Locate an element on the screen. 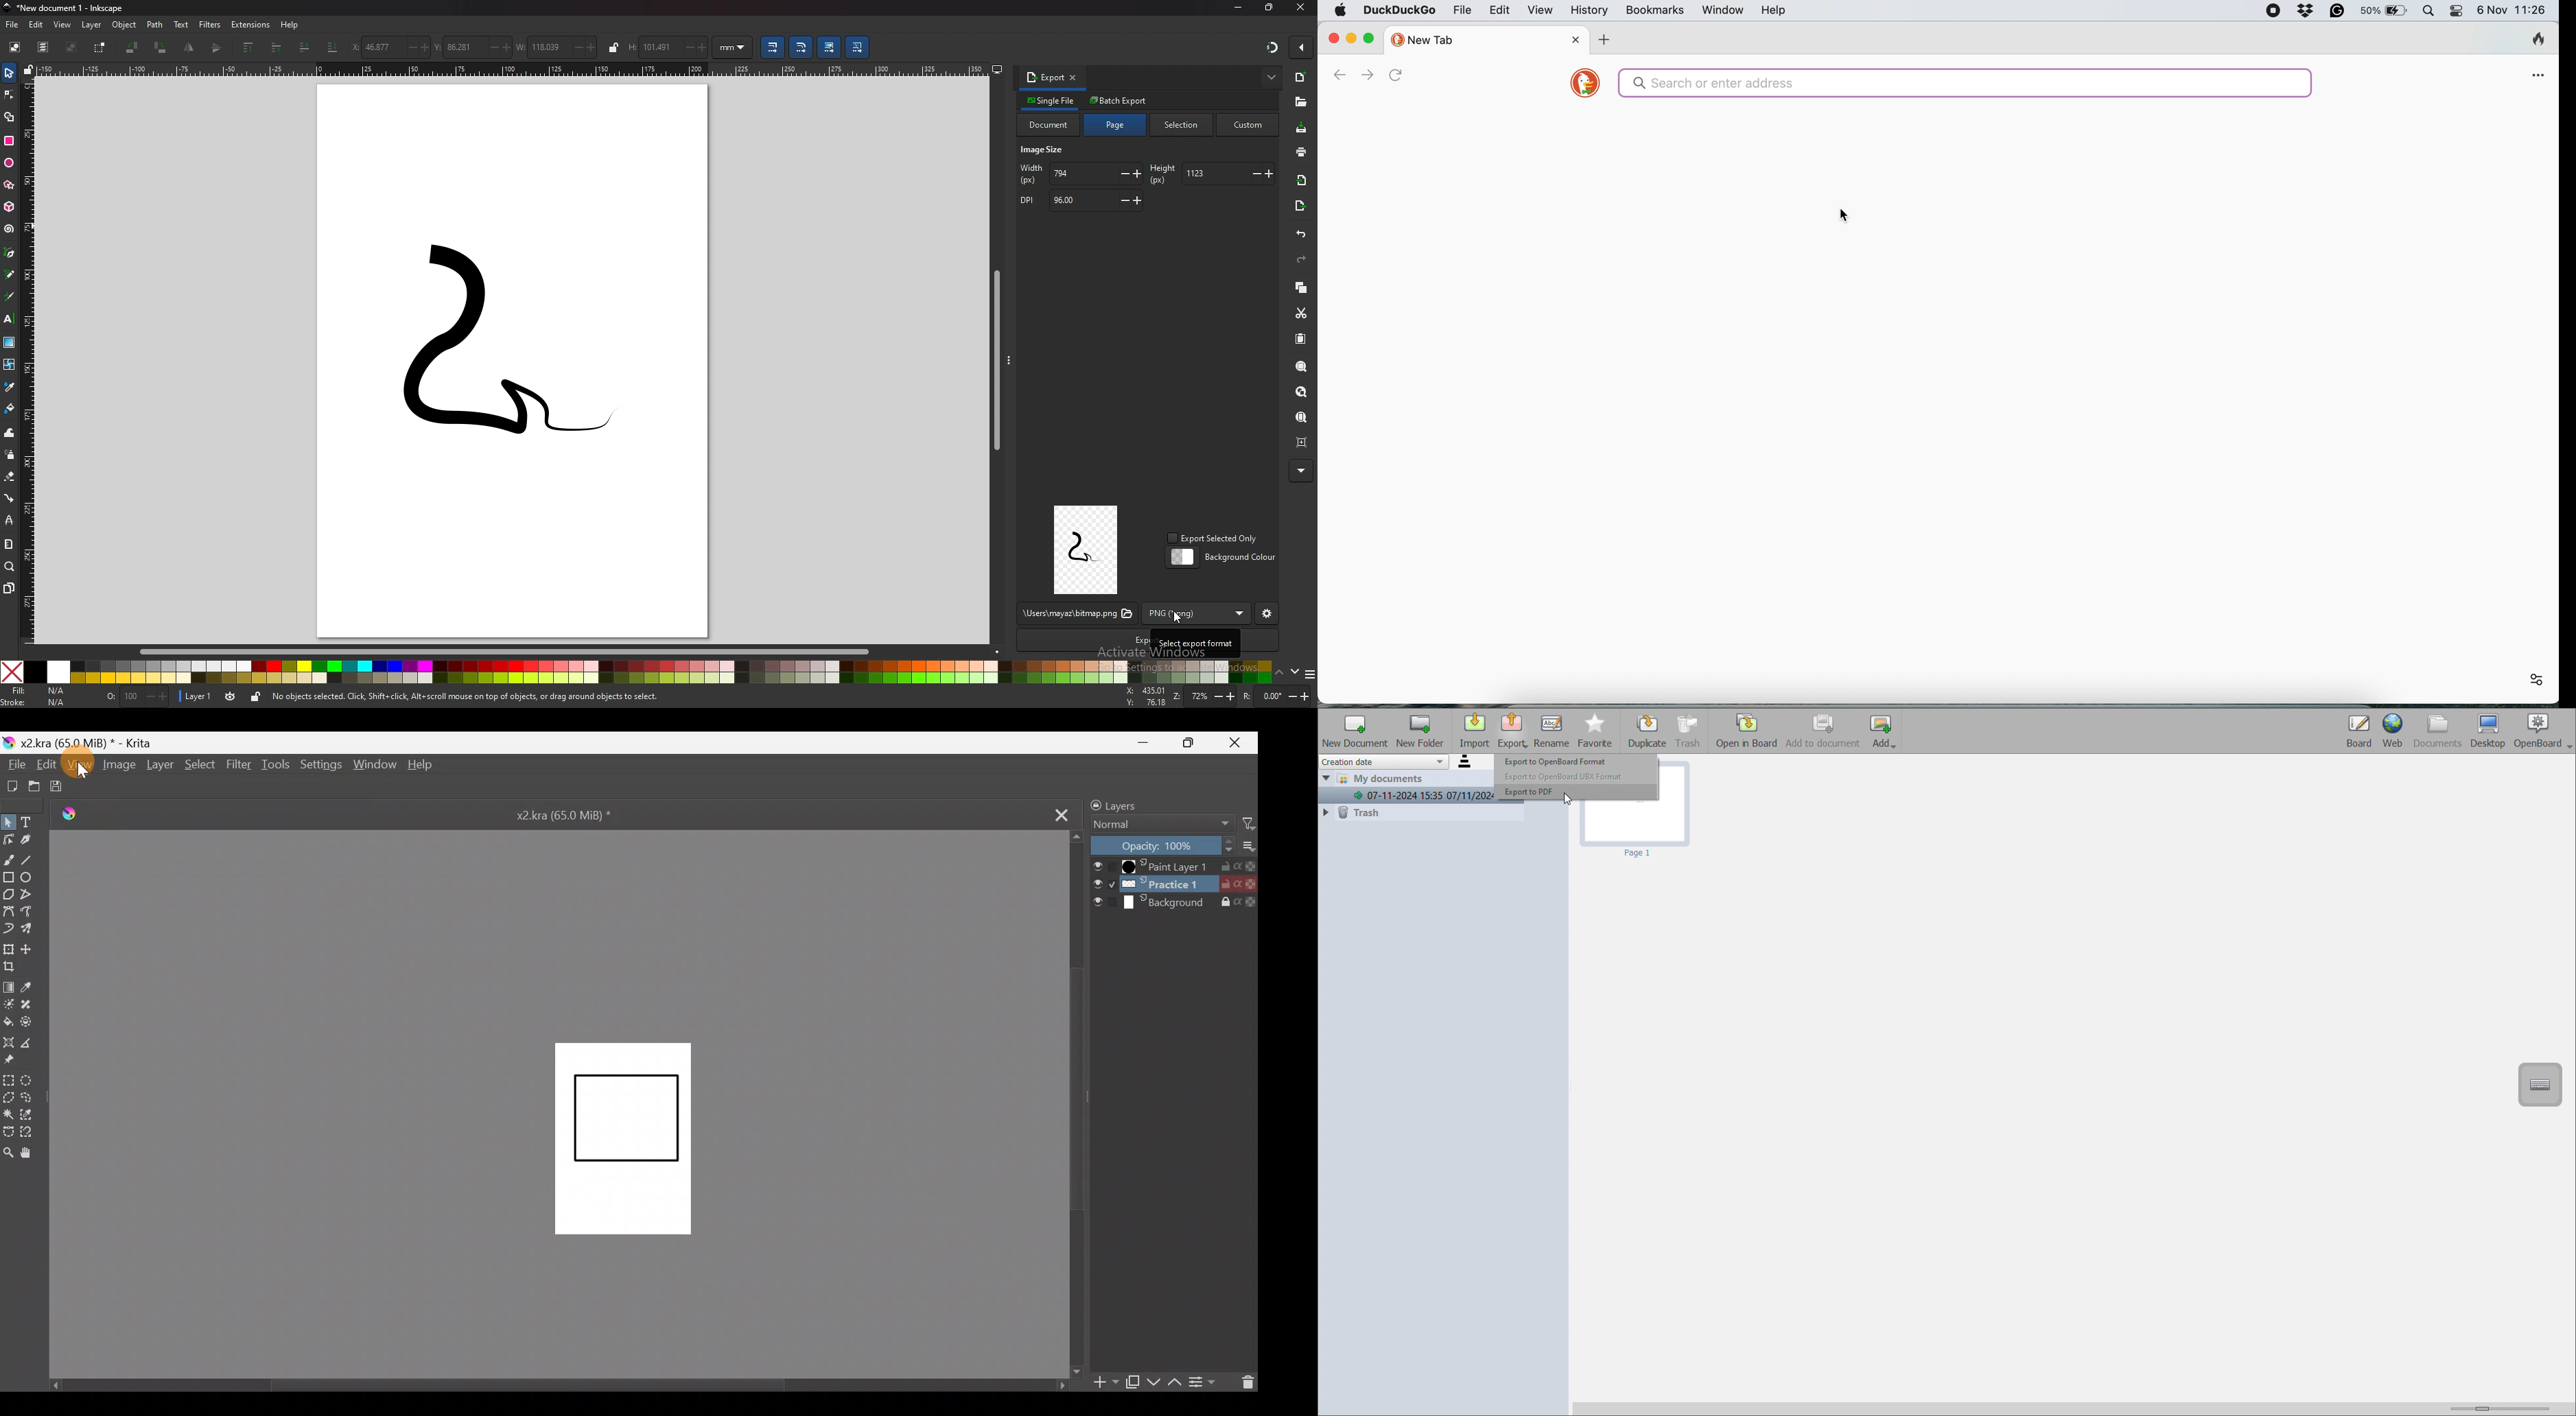 The height and width of the screenshot is (1428, 2576). zoom is located at coordinates (10, 567).